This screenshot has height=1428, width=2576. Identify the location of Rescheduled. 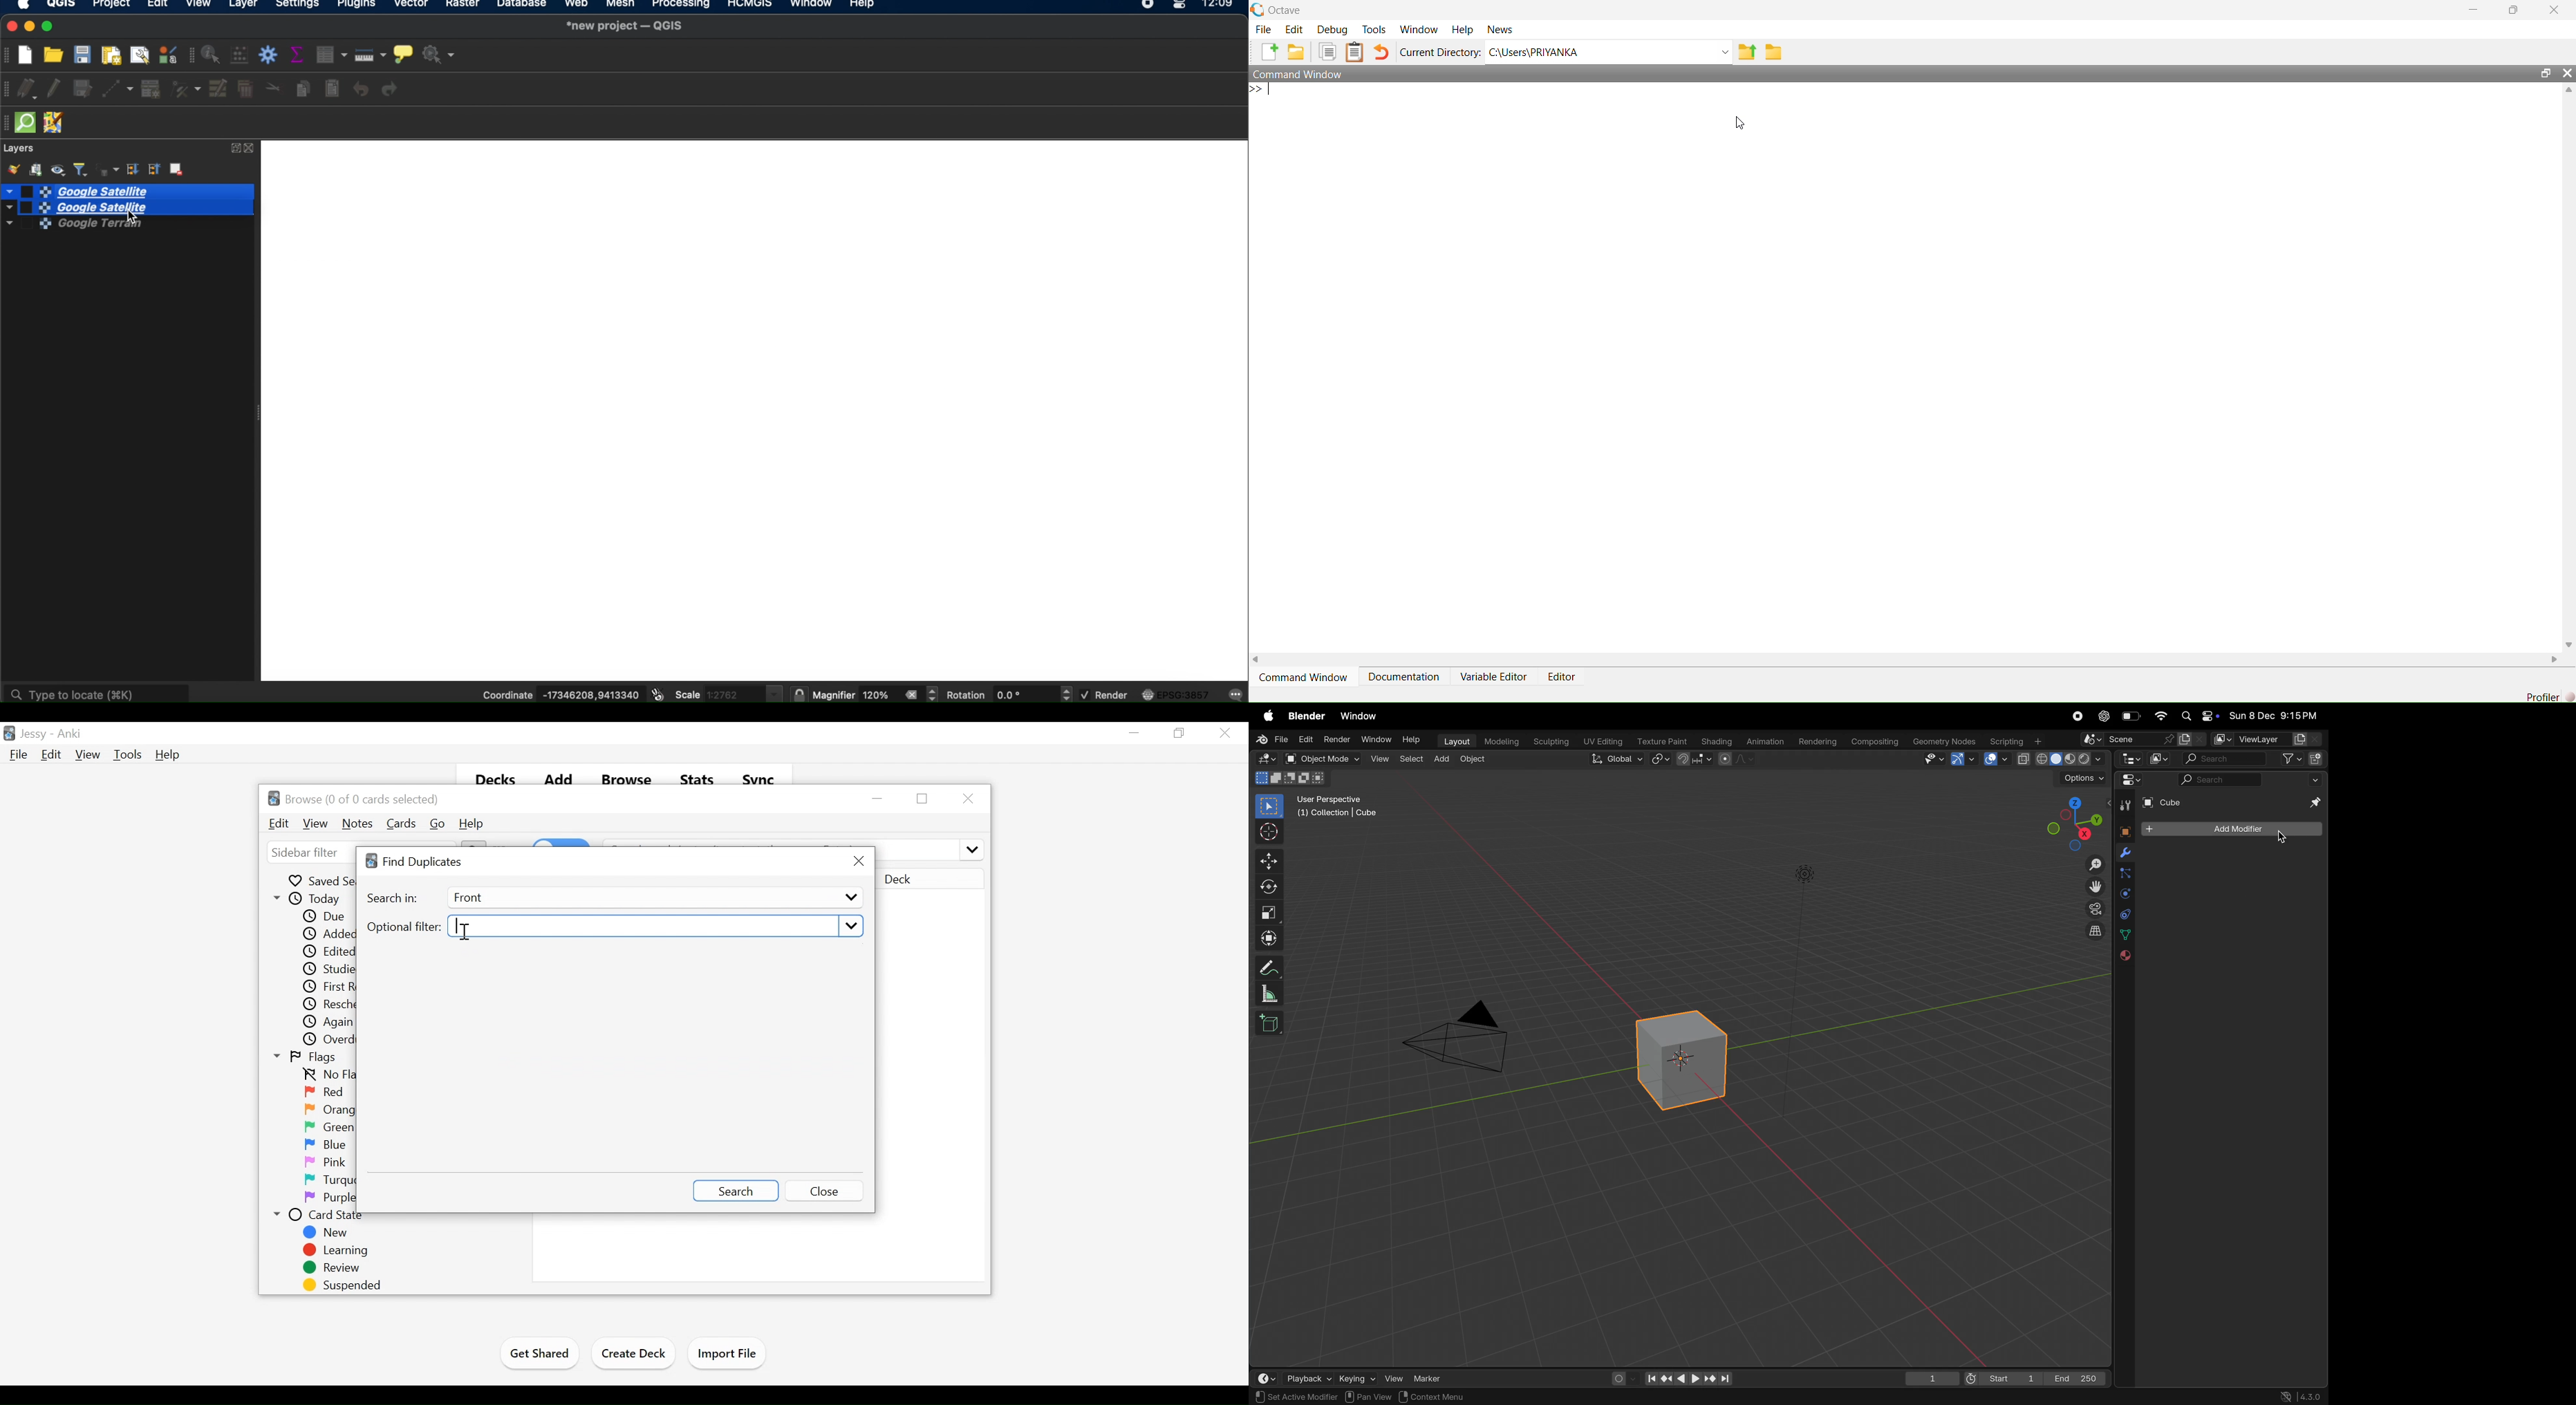
(330, 1004).